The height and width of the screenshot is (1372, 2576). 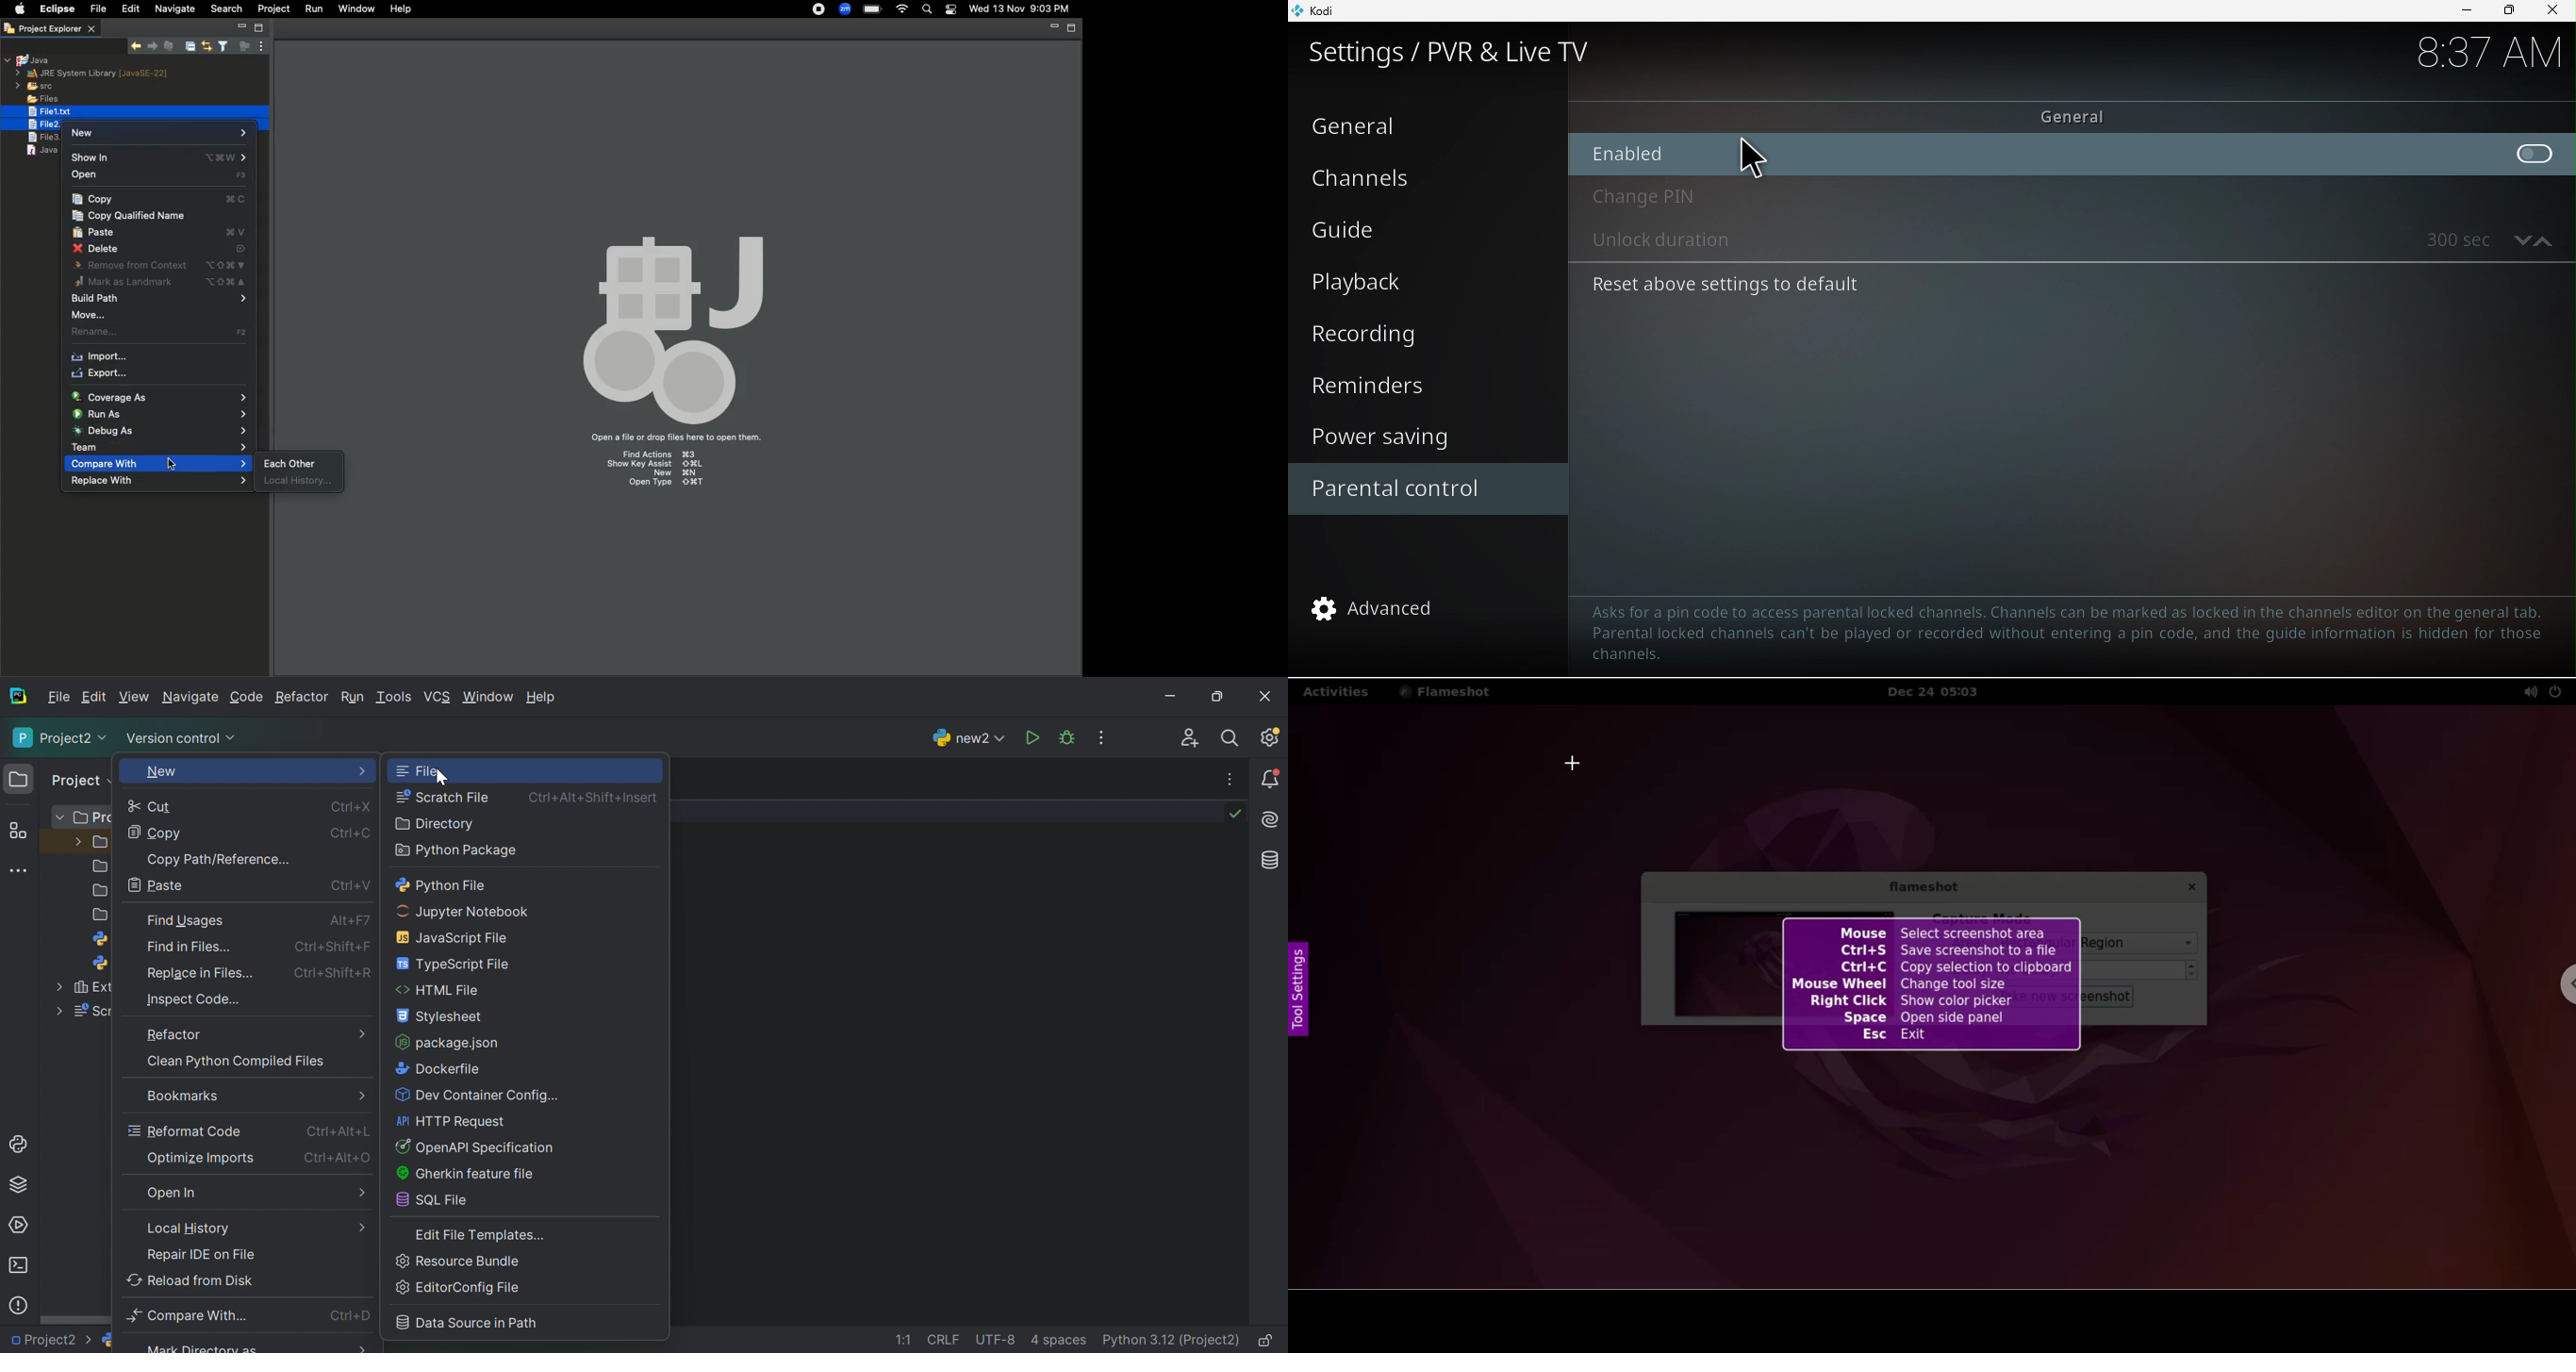 What do you see at coordinates (458, 1261) in the screenshot?
I see `Resource bundle` at bounding box center [458, 1261].